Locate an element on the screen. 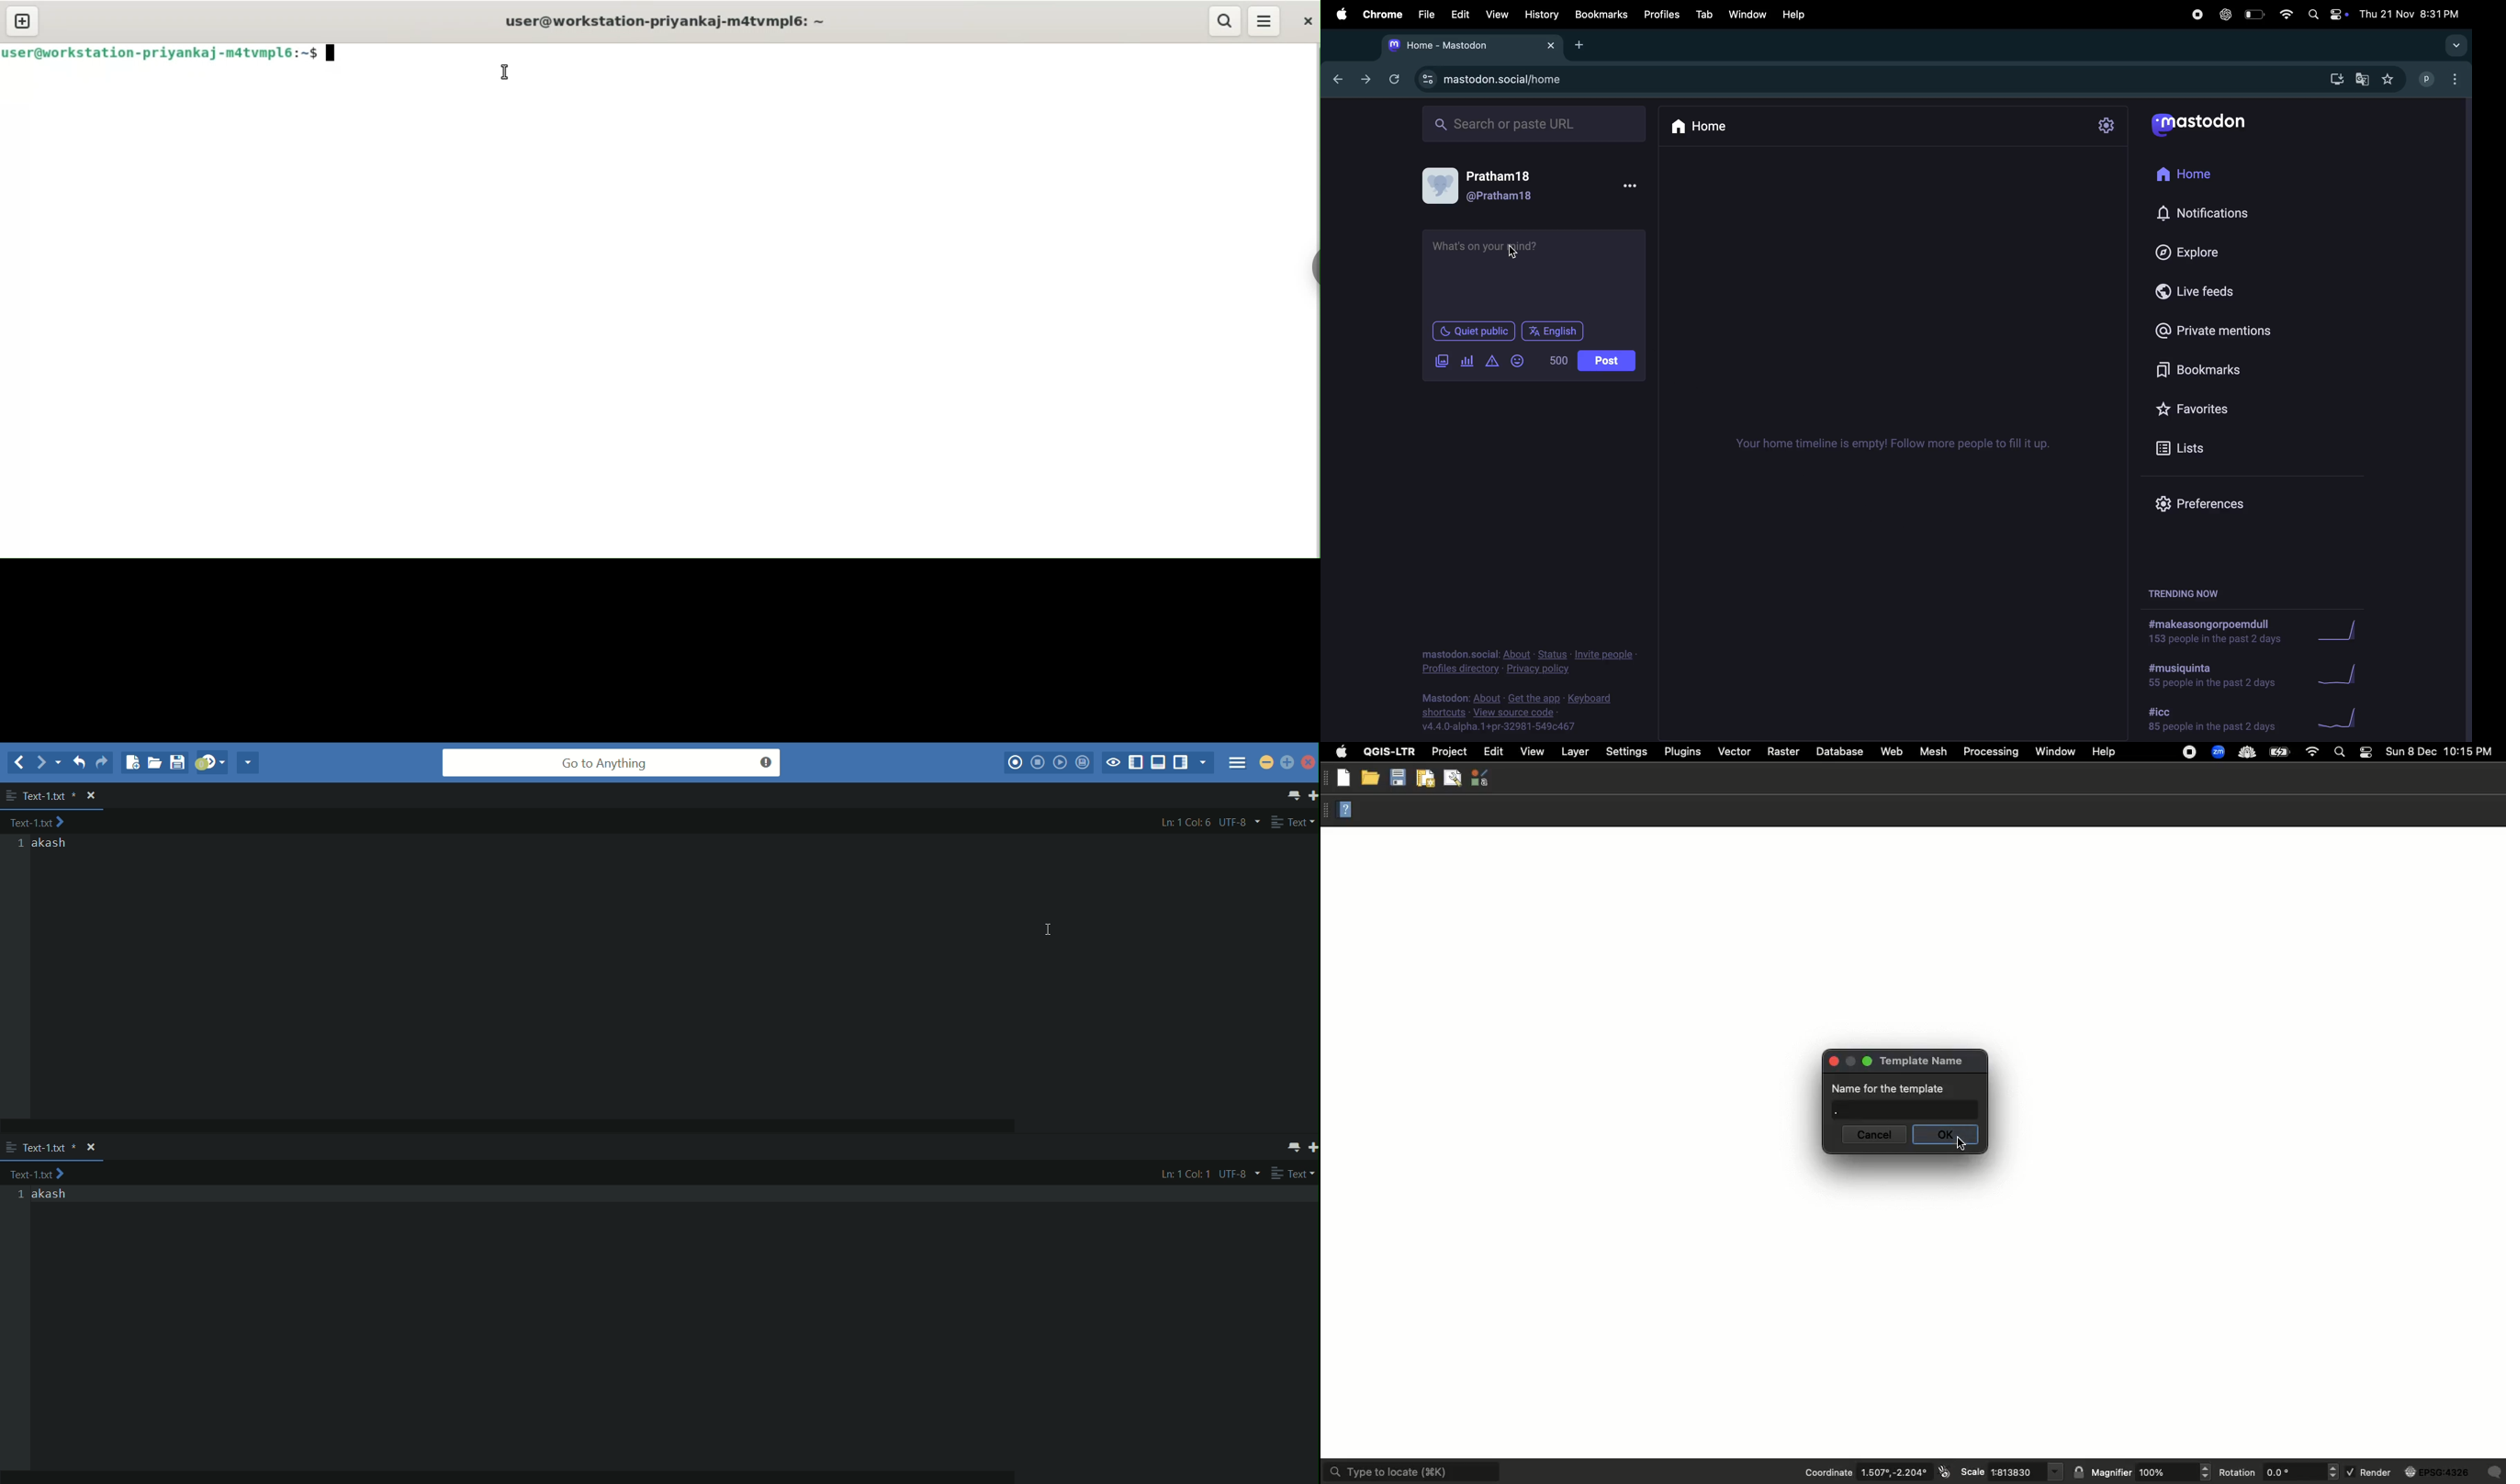  Text-1 File is located at coordinates (50, 1148).